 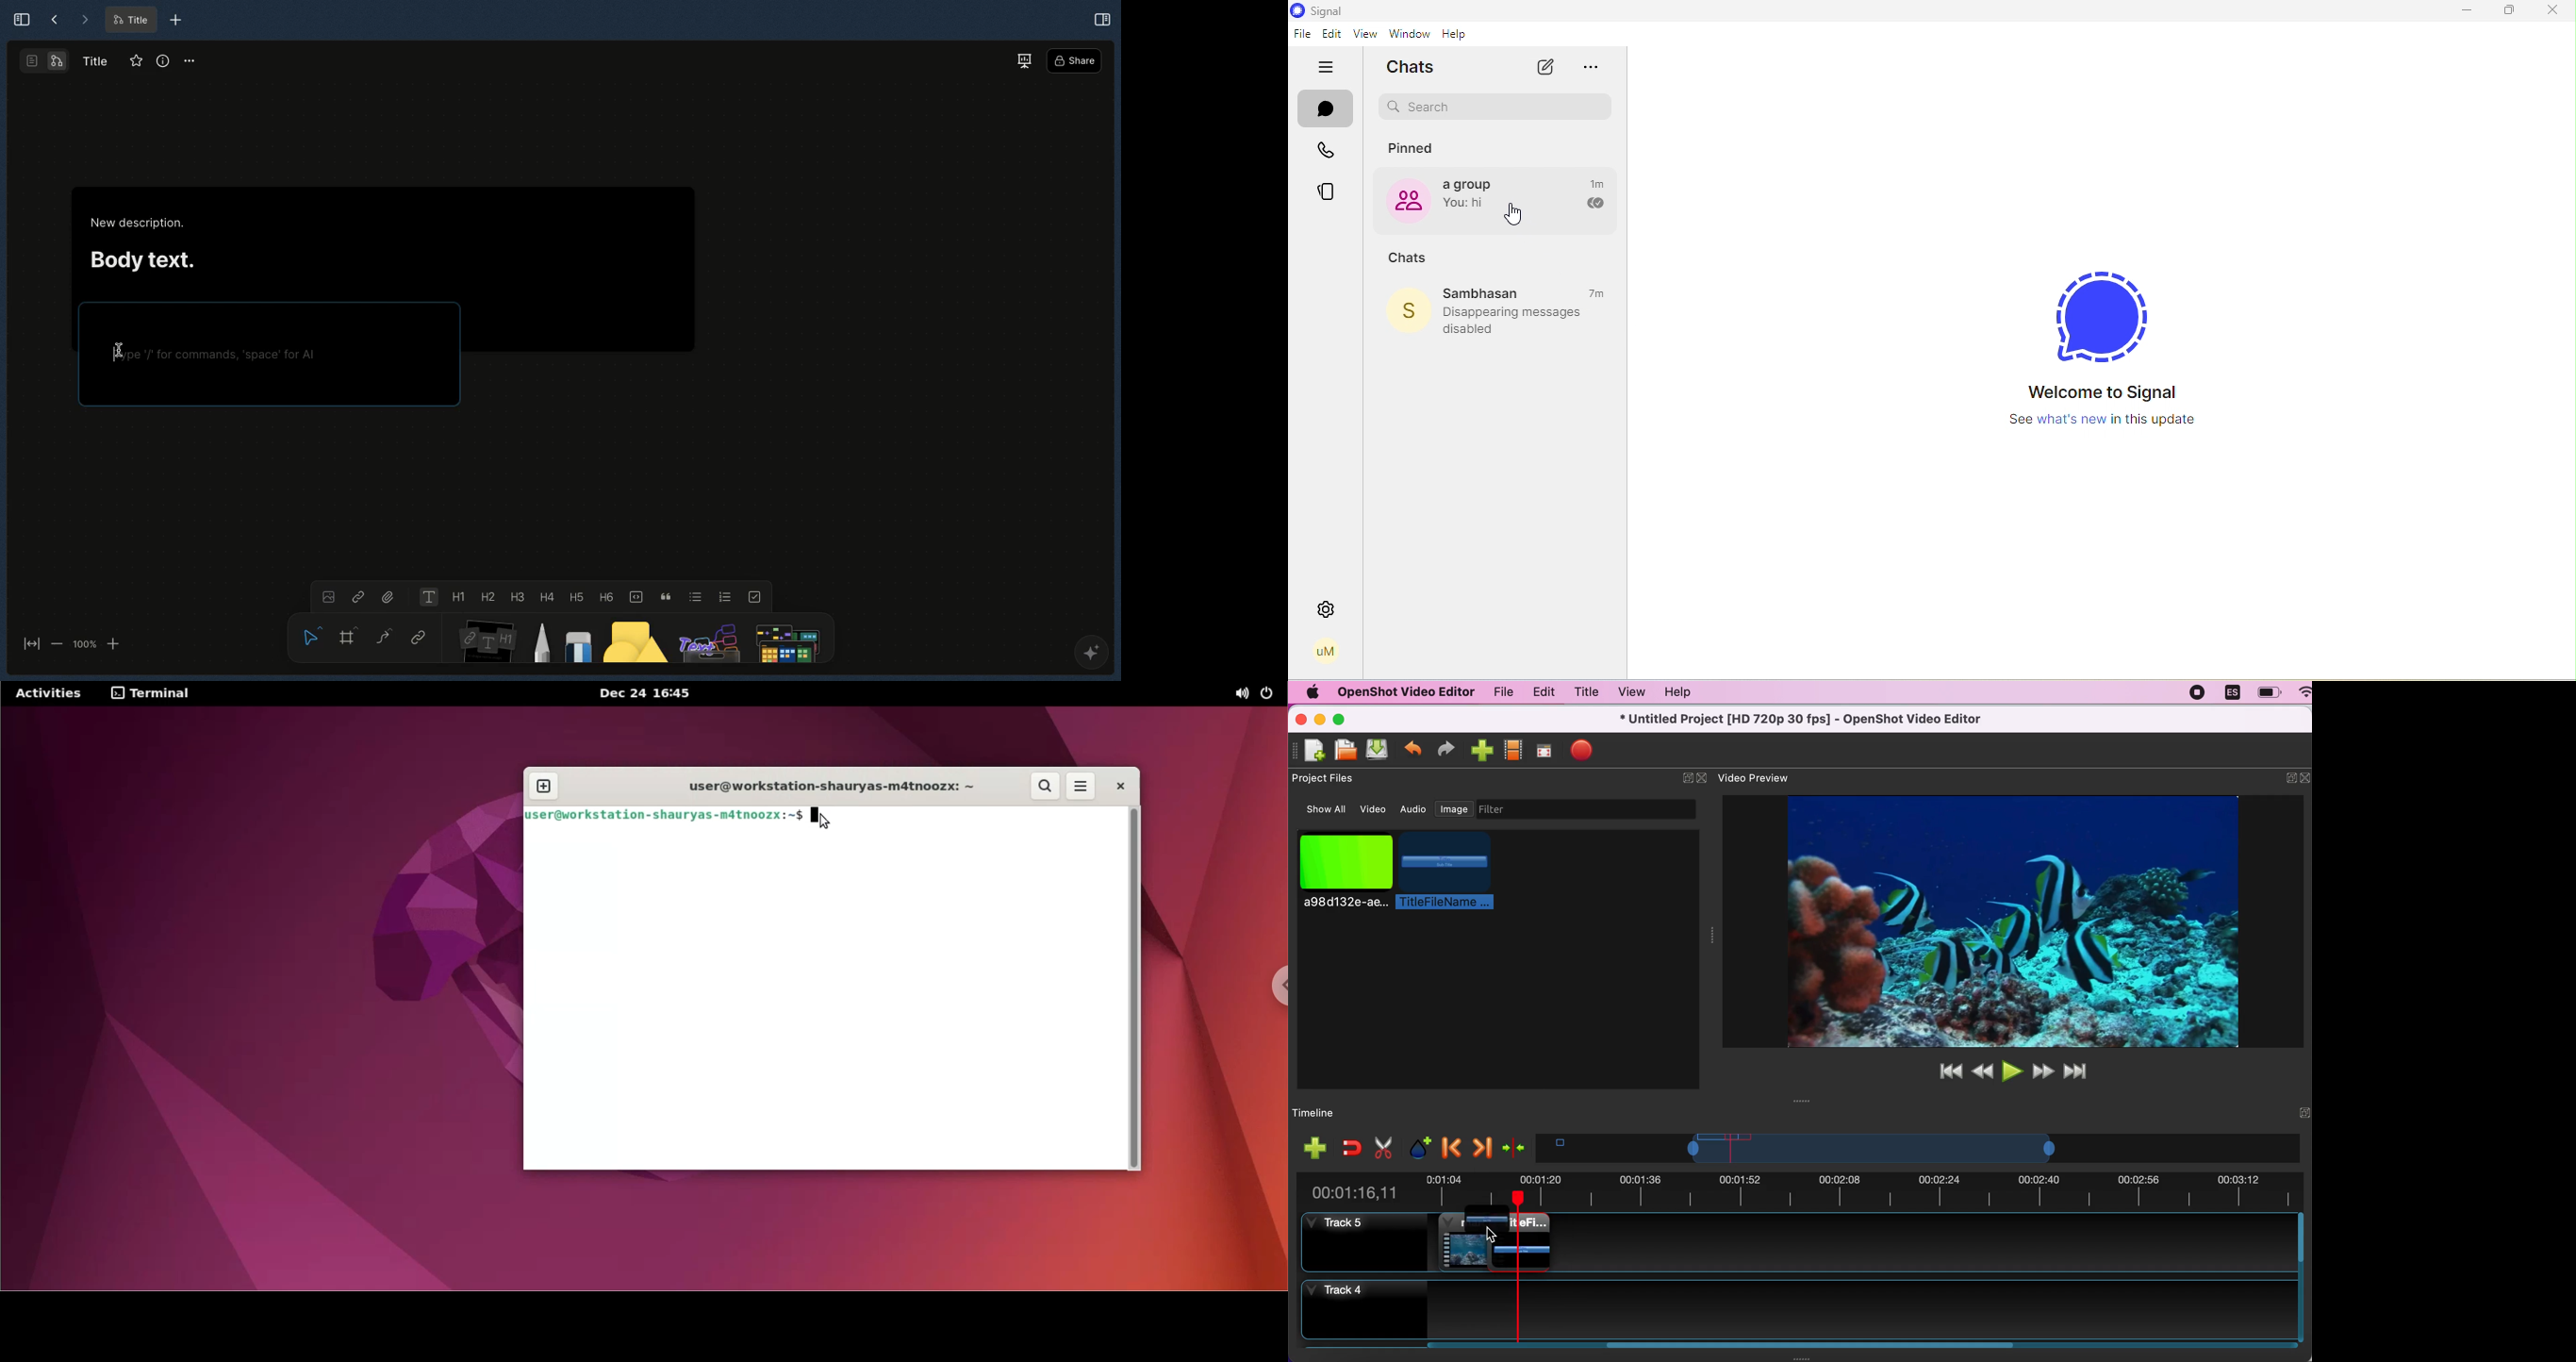 What do you see at coordinates (1589, 752) in the screenshot?
I see `export file` at bounding box center [1589, 752].